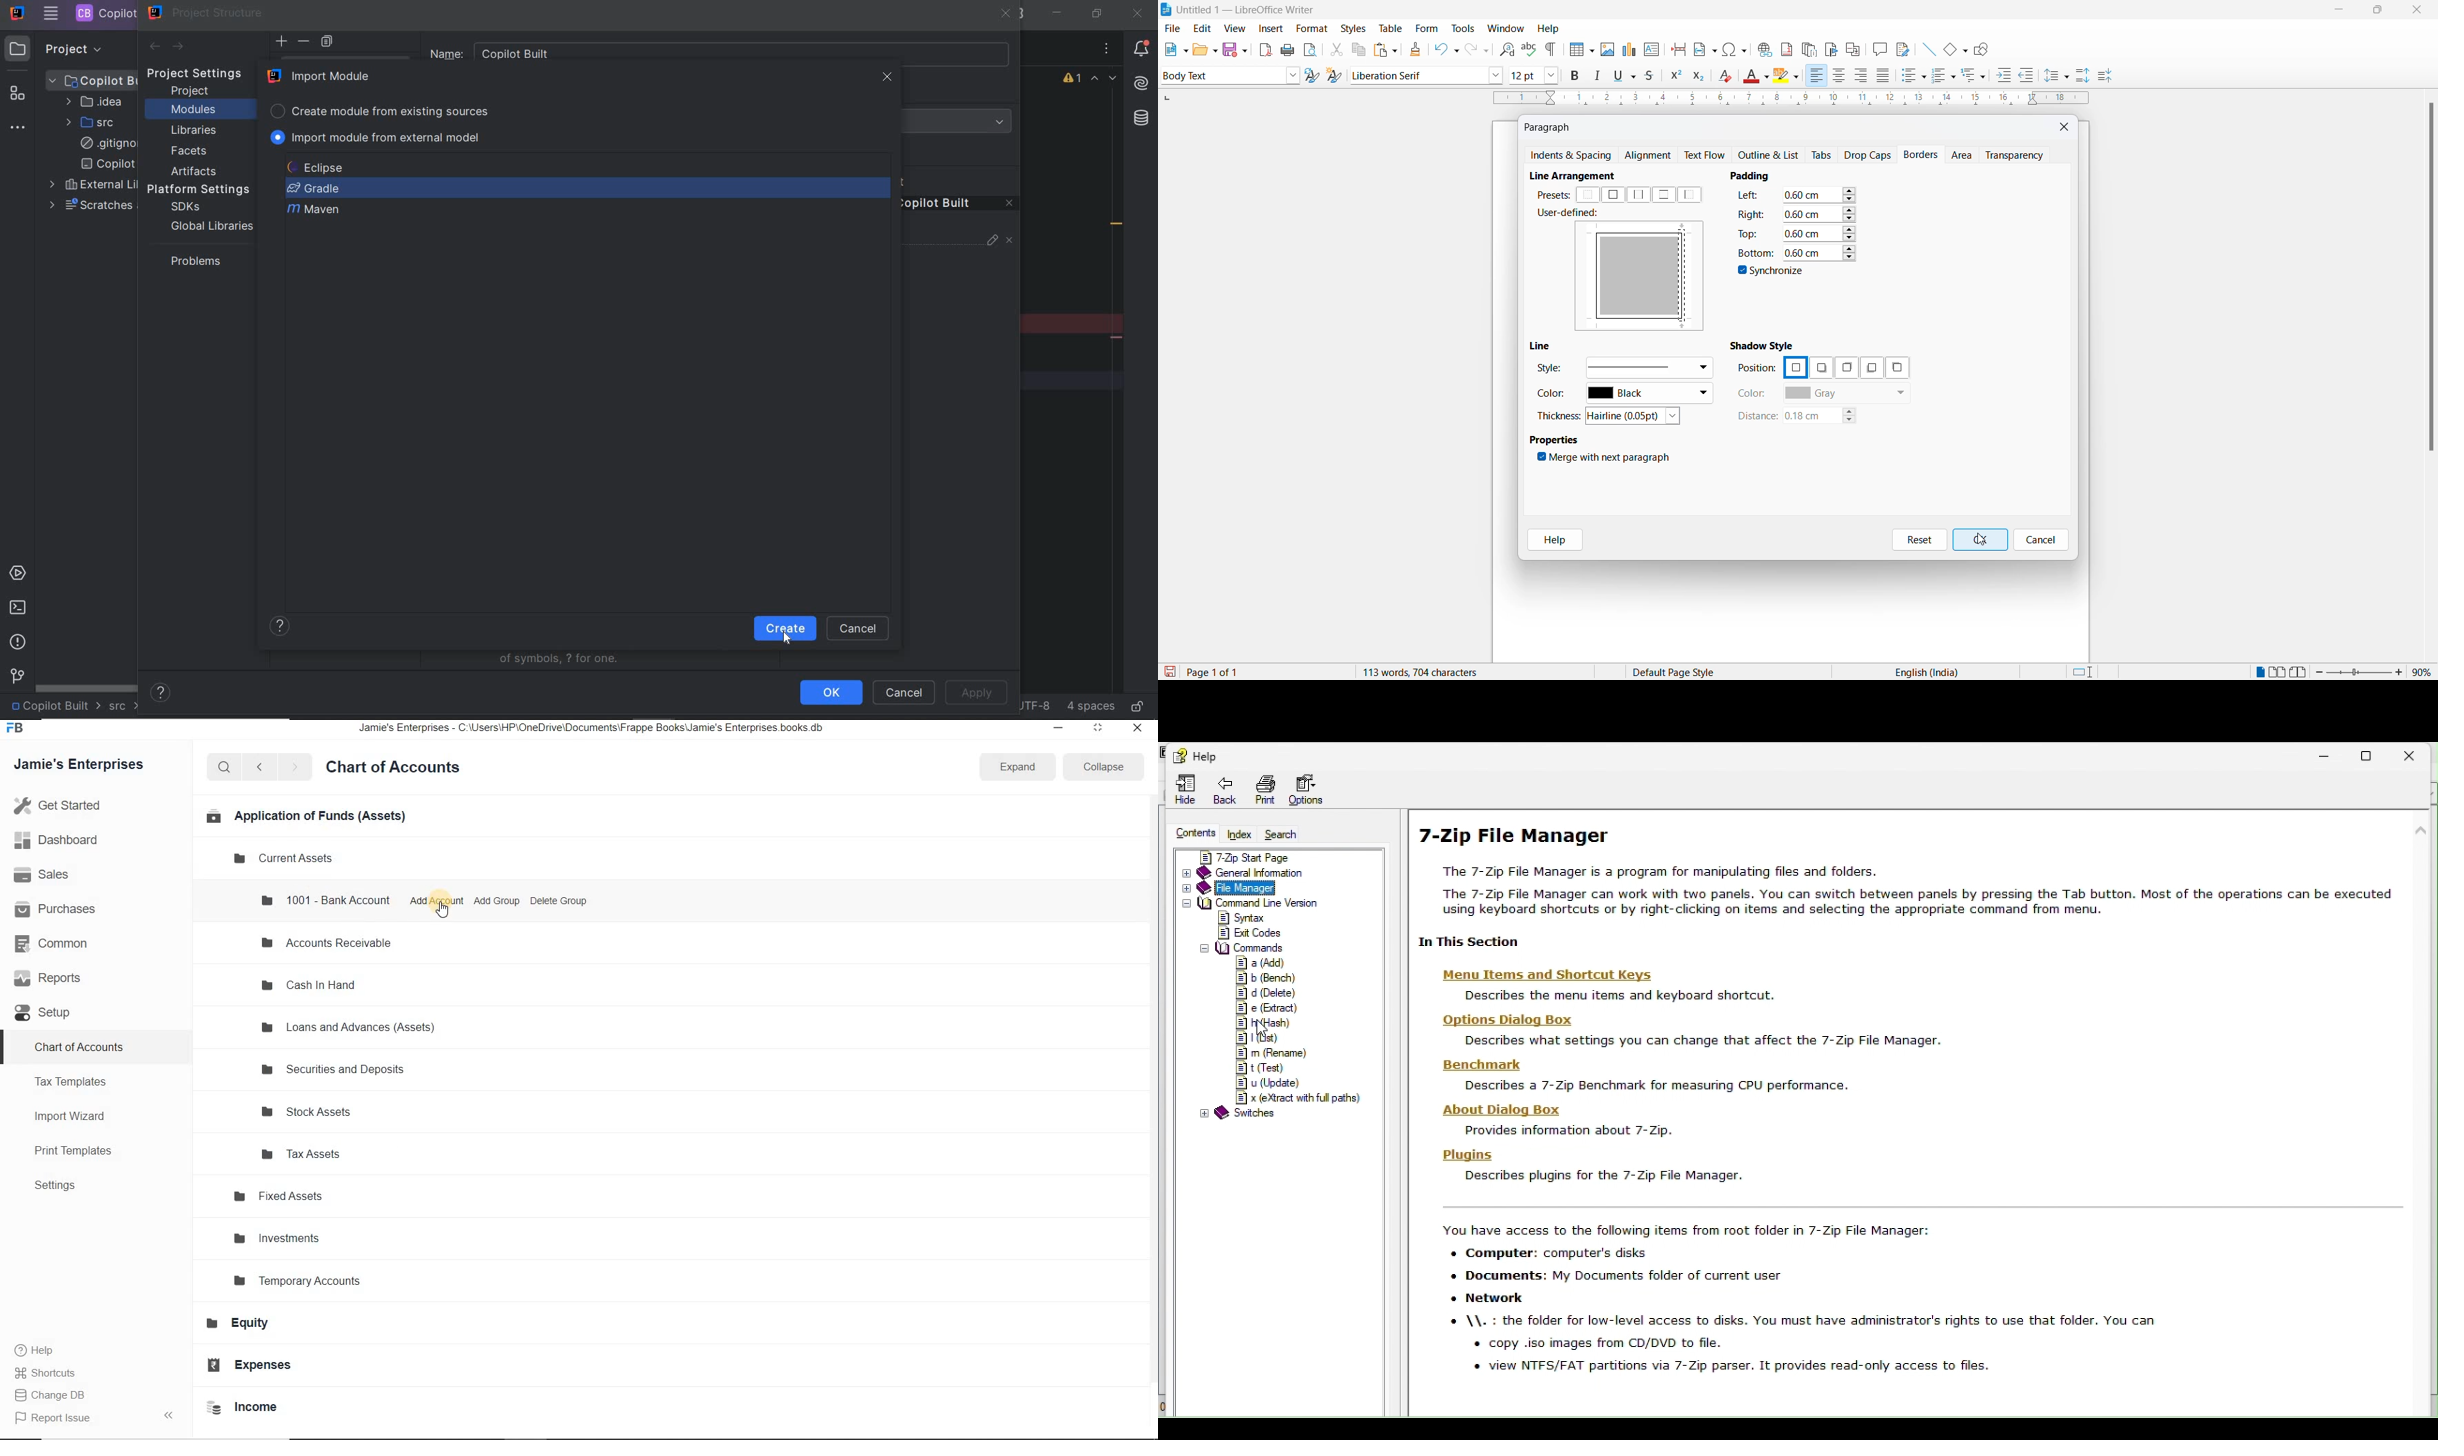  I want to click on position options, so click(1795, 366).